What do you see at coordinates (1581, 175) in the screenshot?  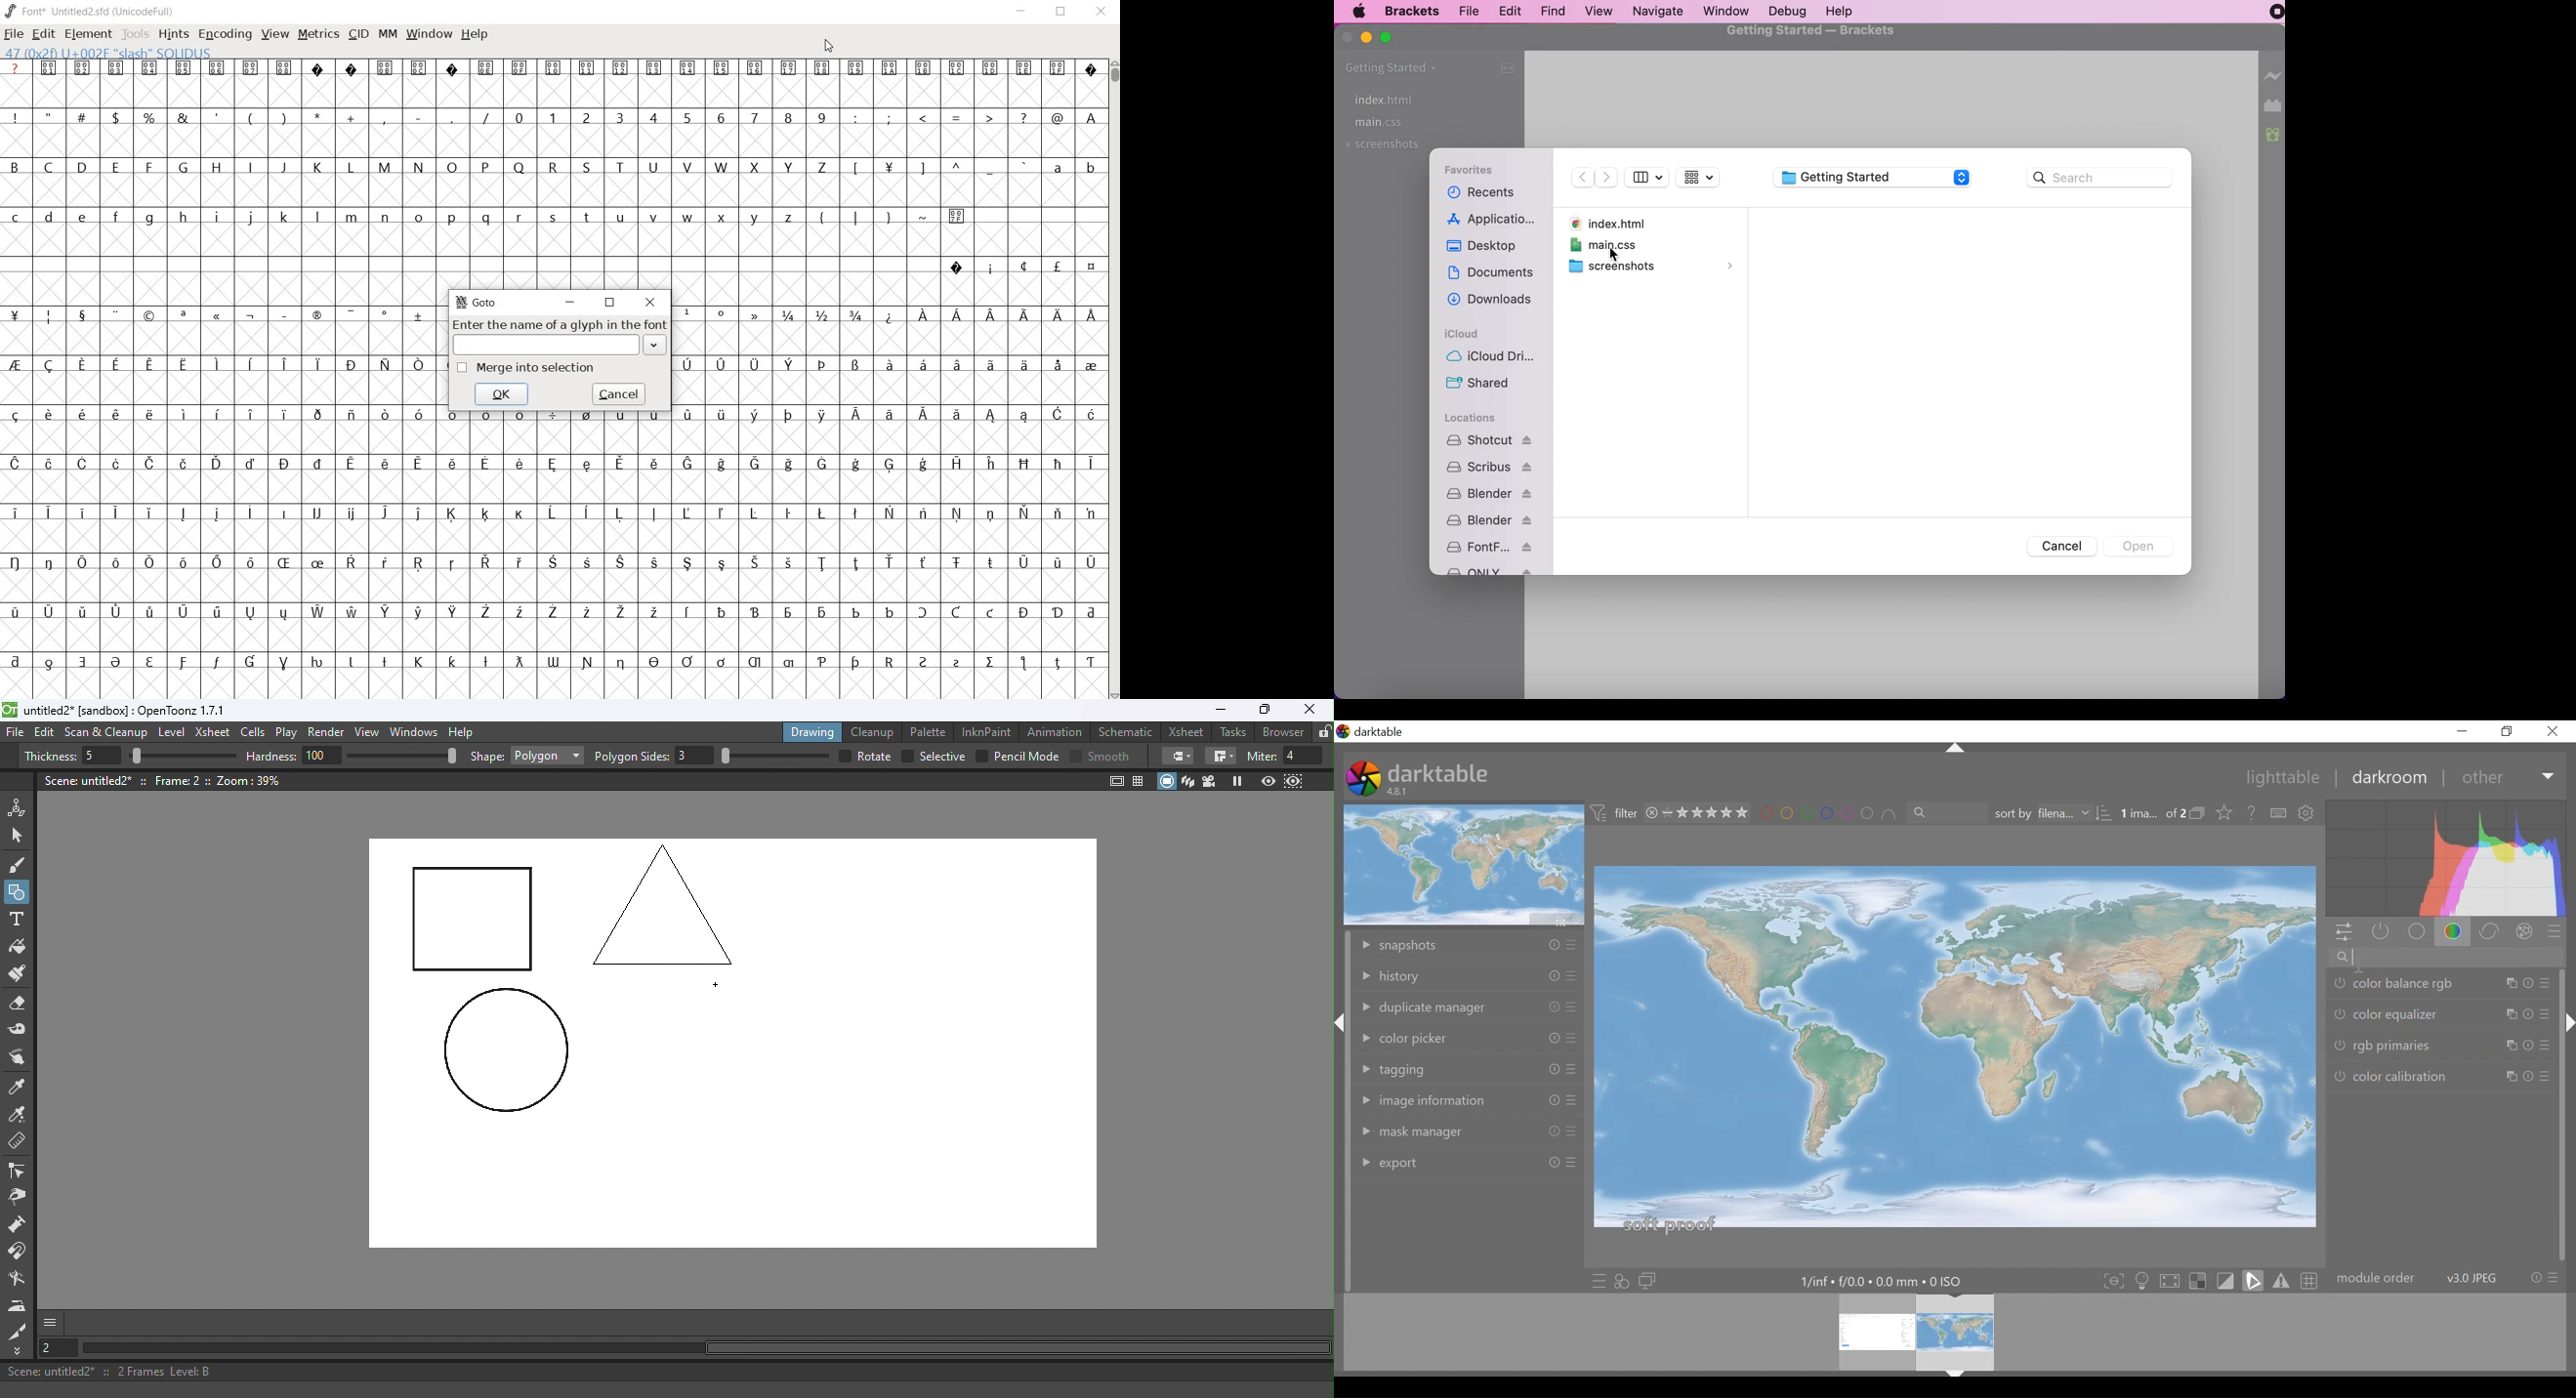 I see `back` at bounding box center [1581, 175].